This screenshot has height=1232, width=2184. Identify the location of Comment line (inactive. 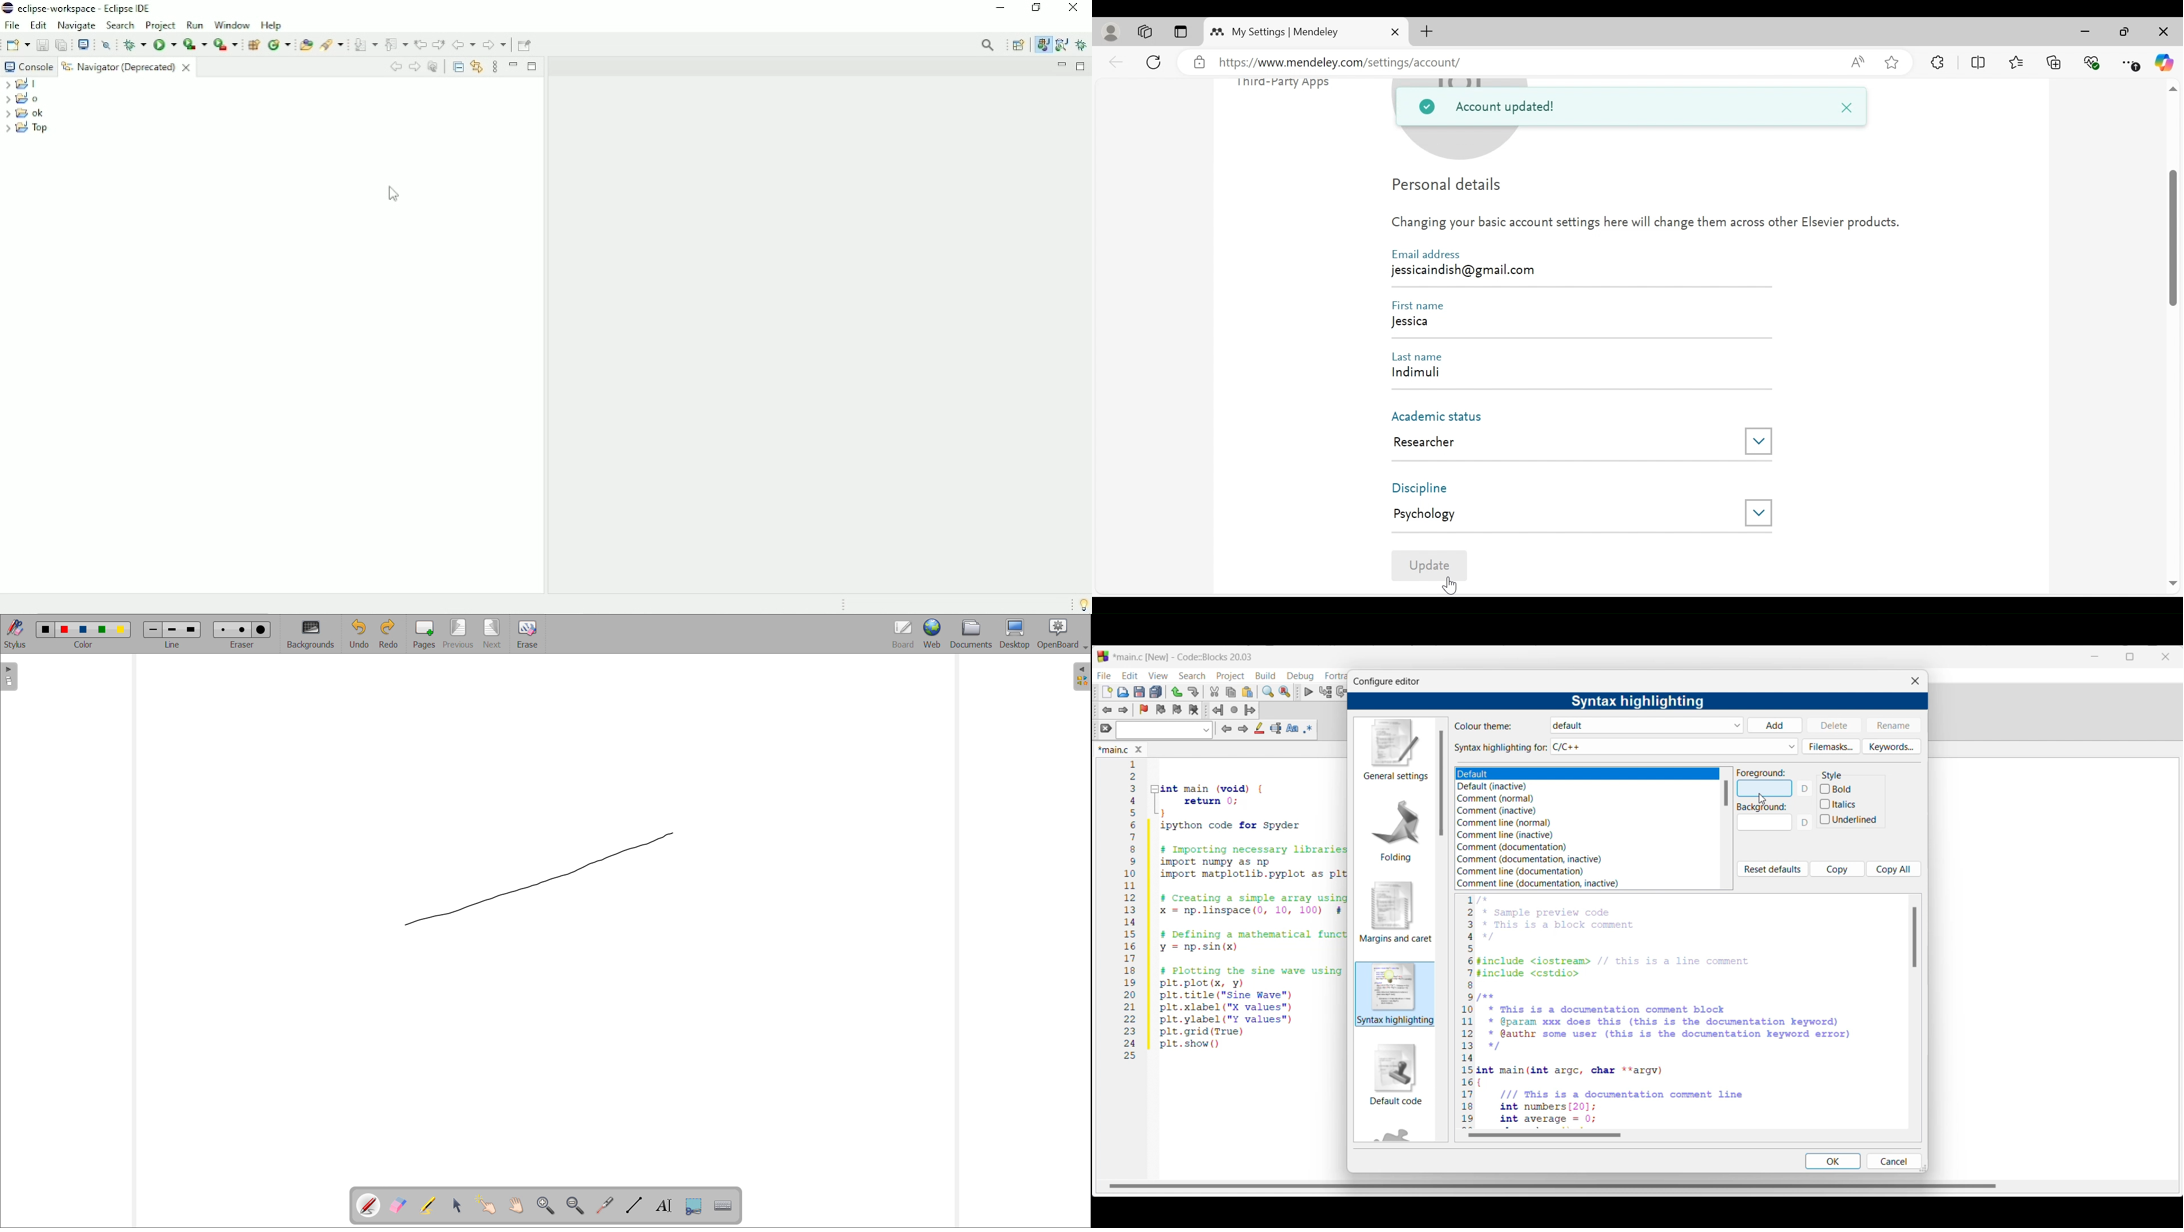
(1503, 835).